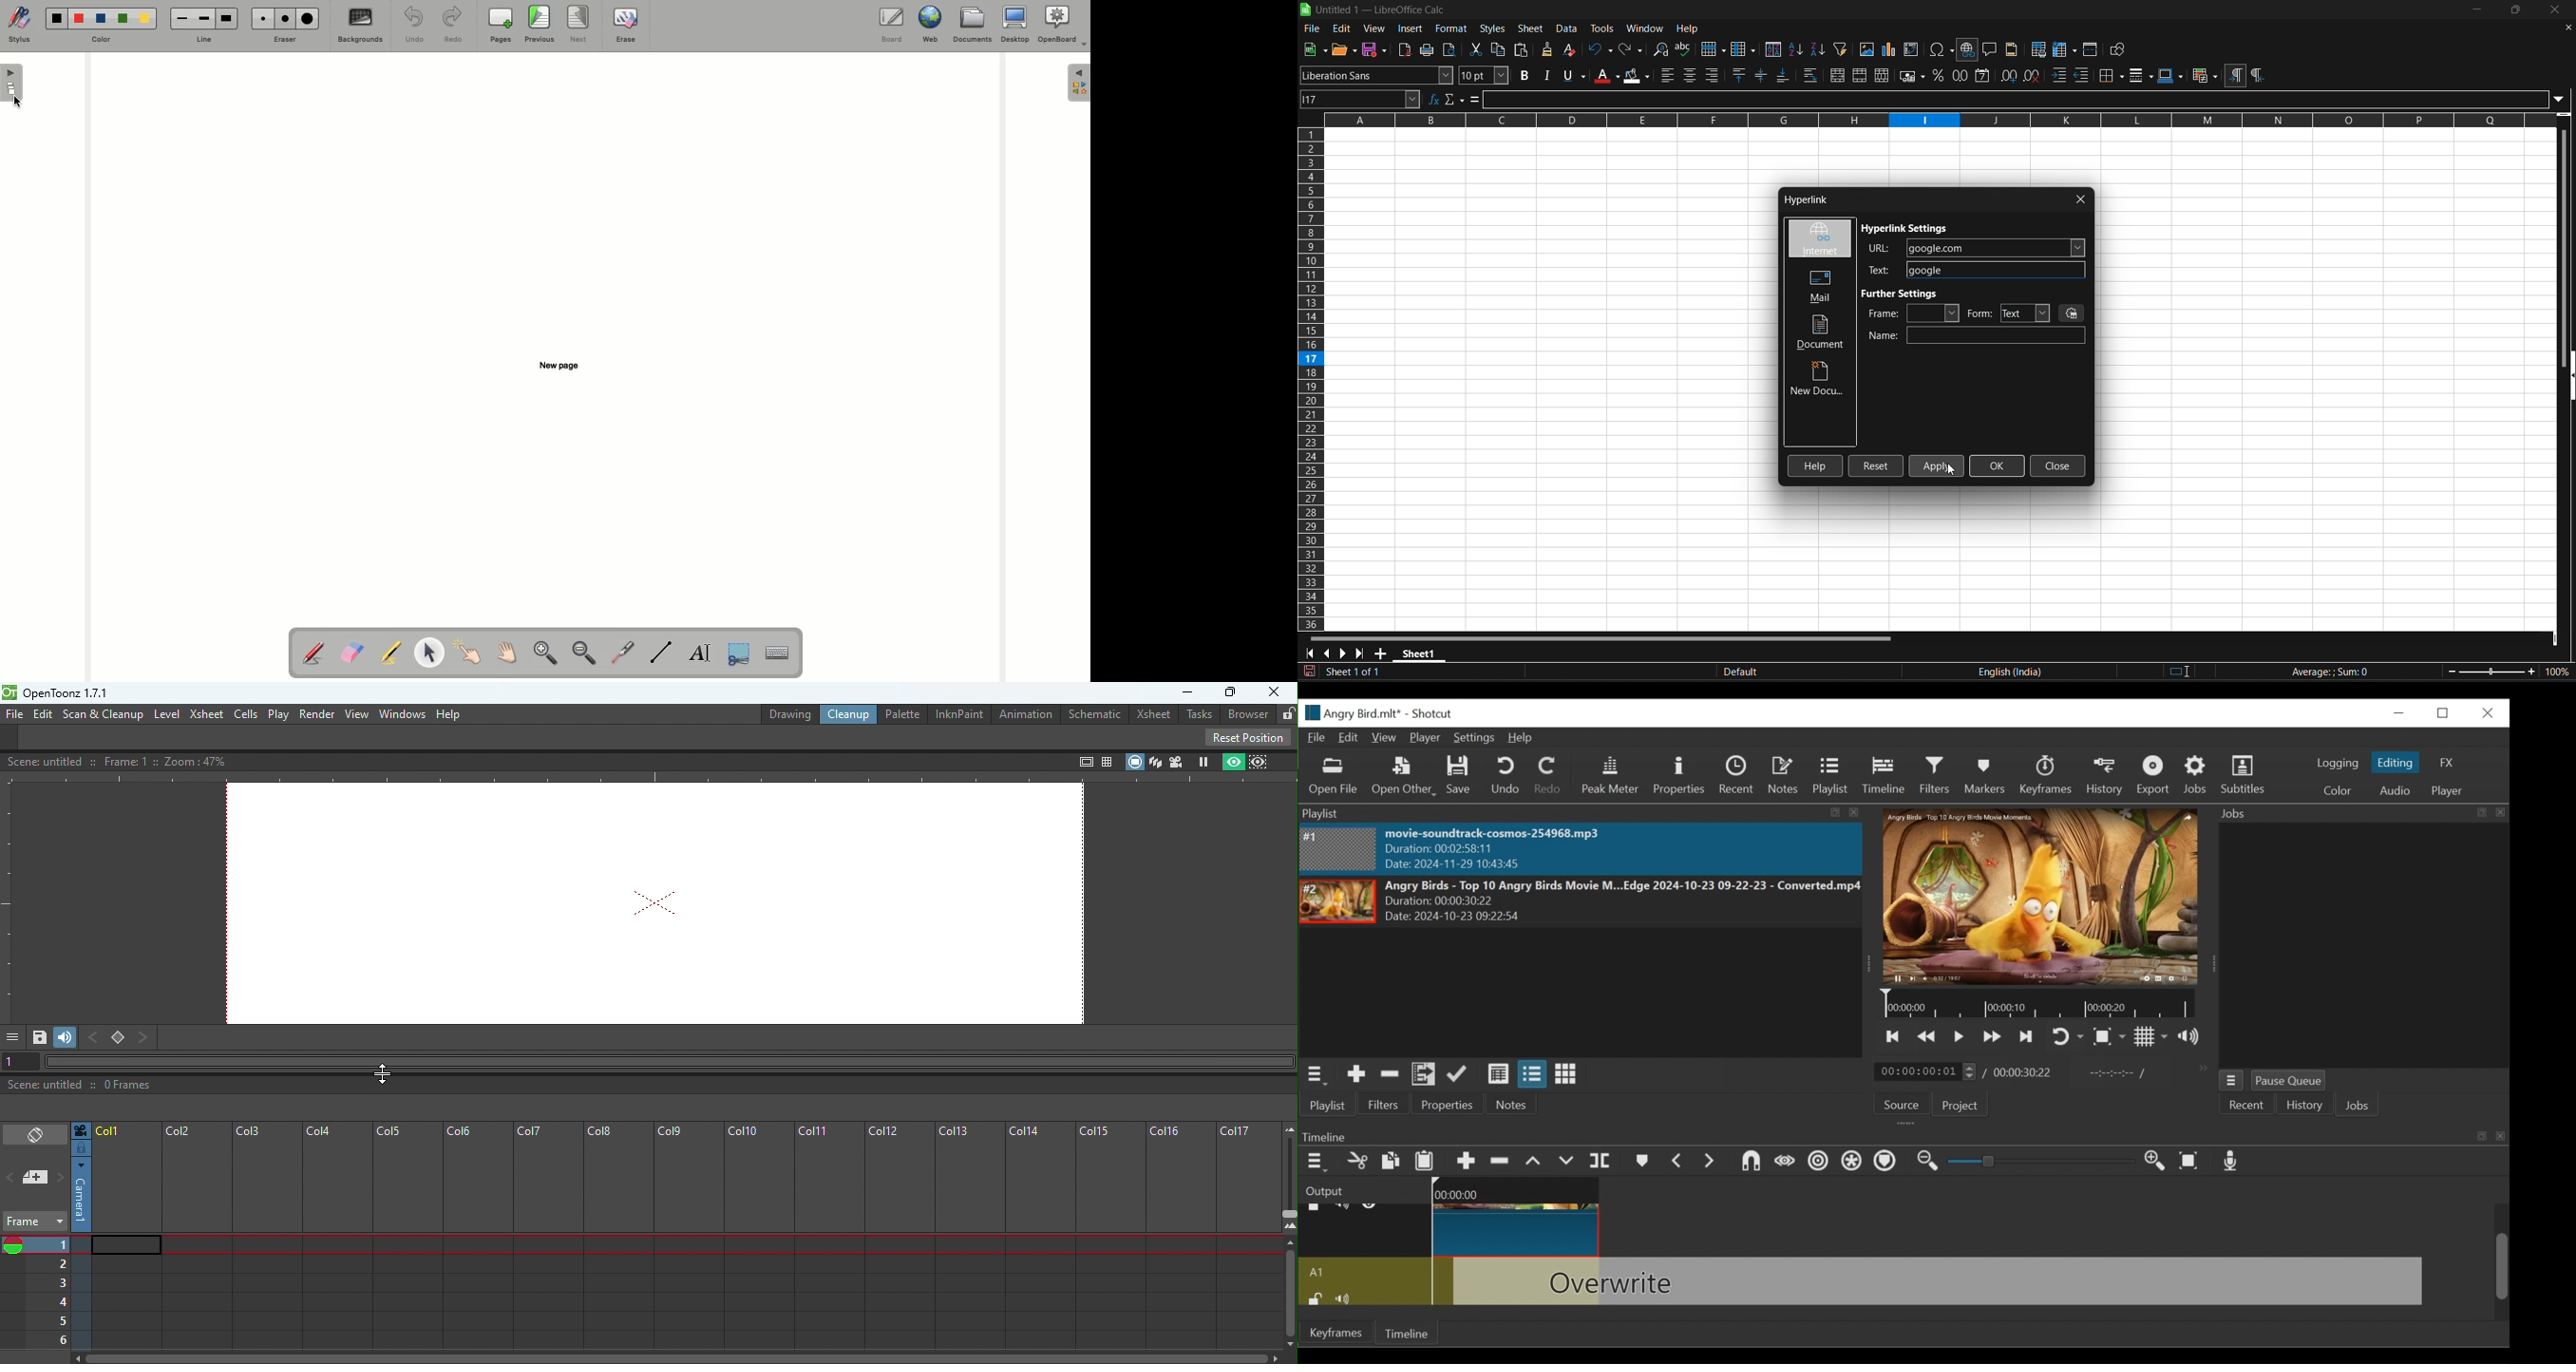 The height and width of the screenshot is (1372, 2576). What do you see at coordinates (962, 713) in the screenshot?
I see `InknPaint` at bounding box center [962, 713].